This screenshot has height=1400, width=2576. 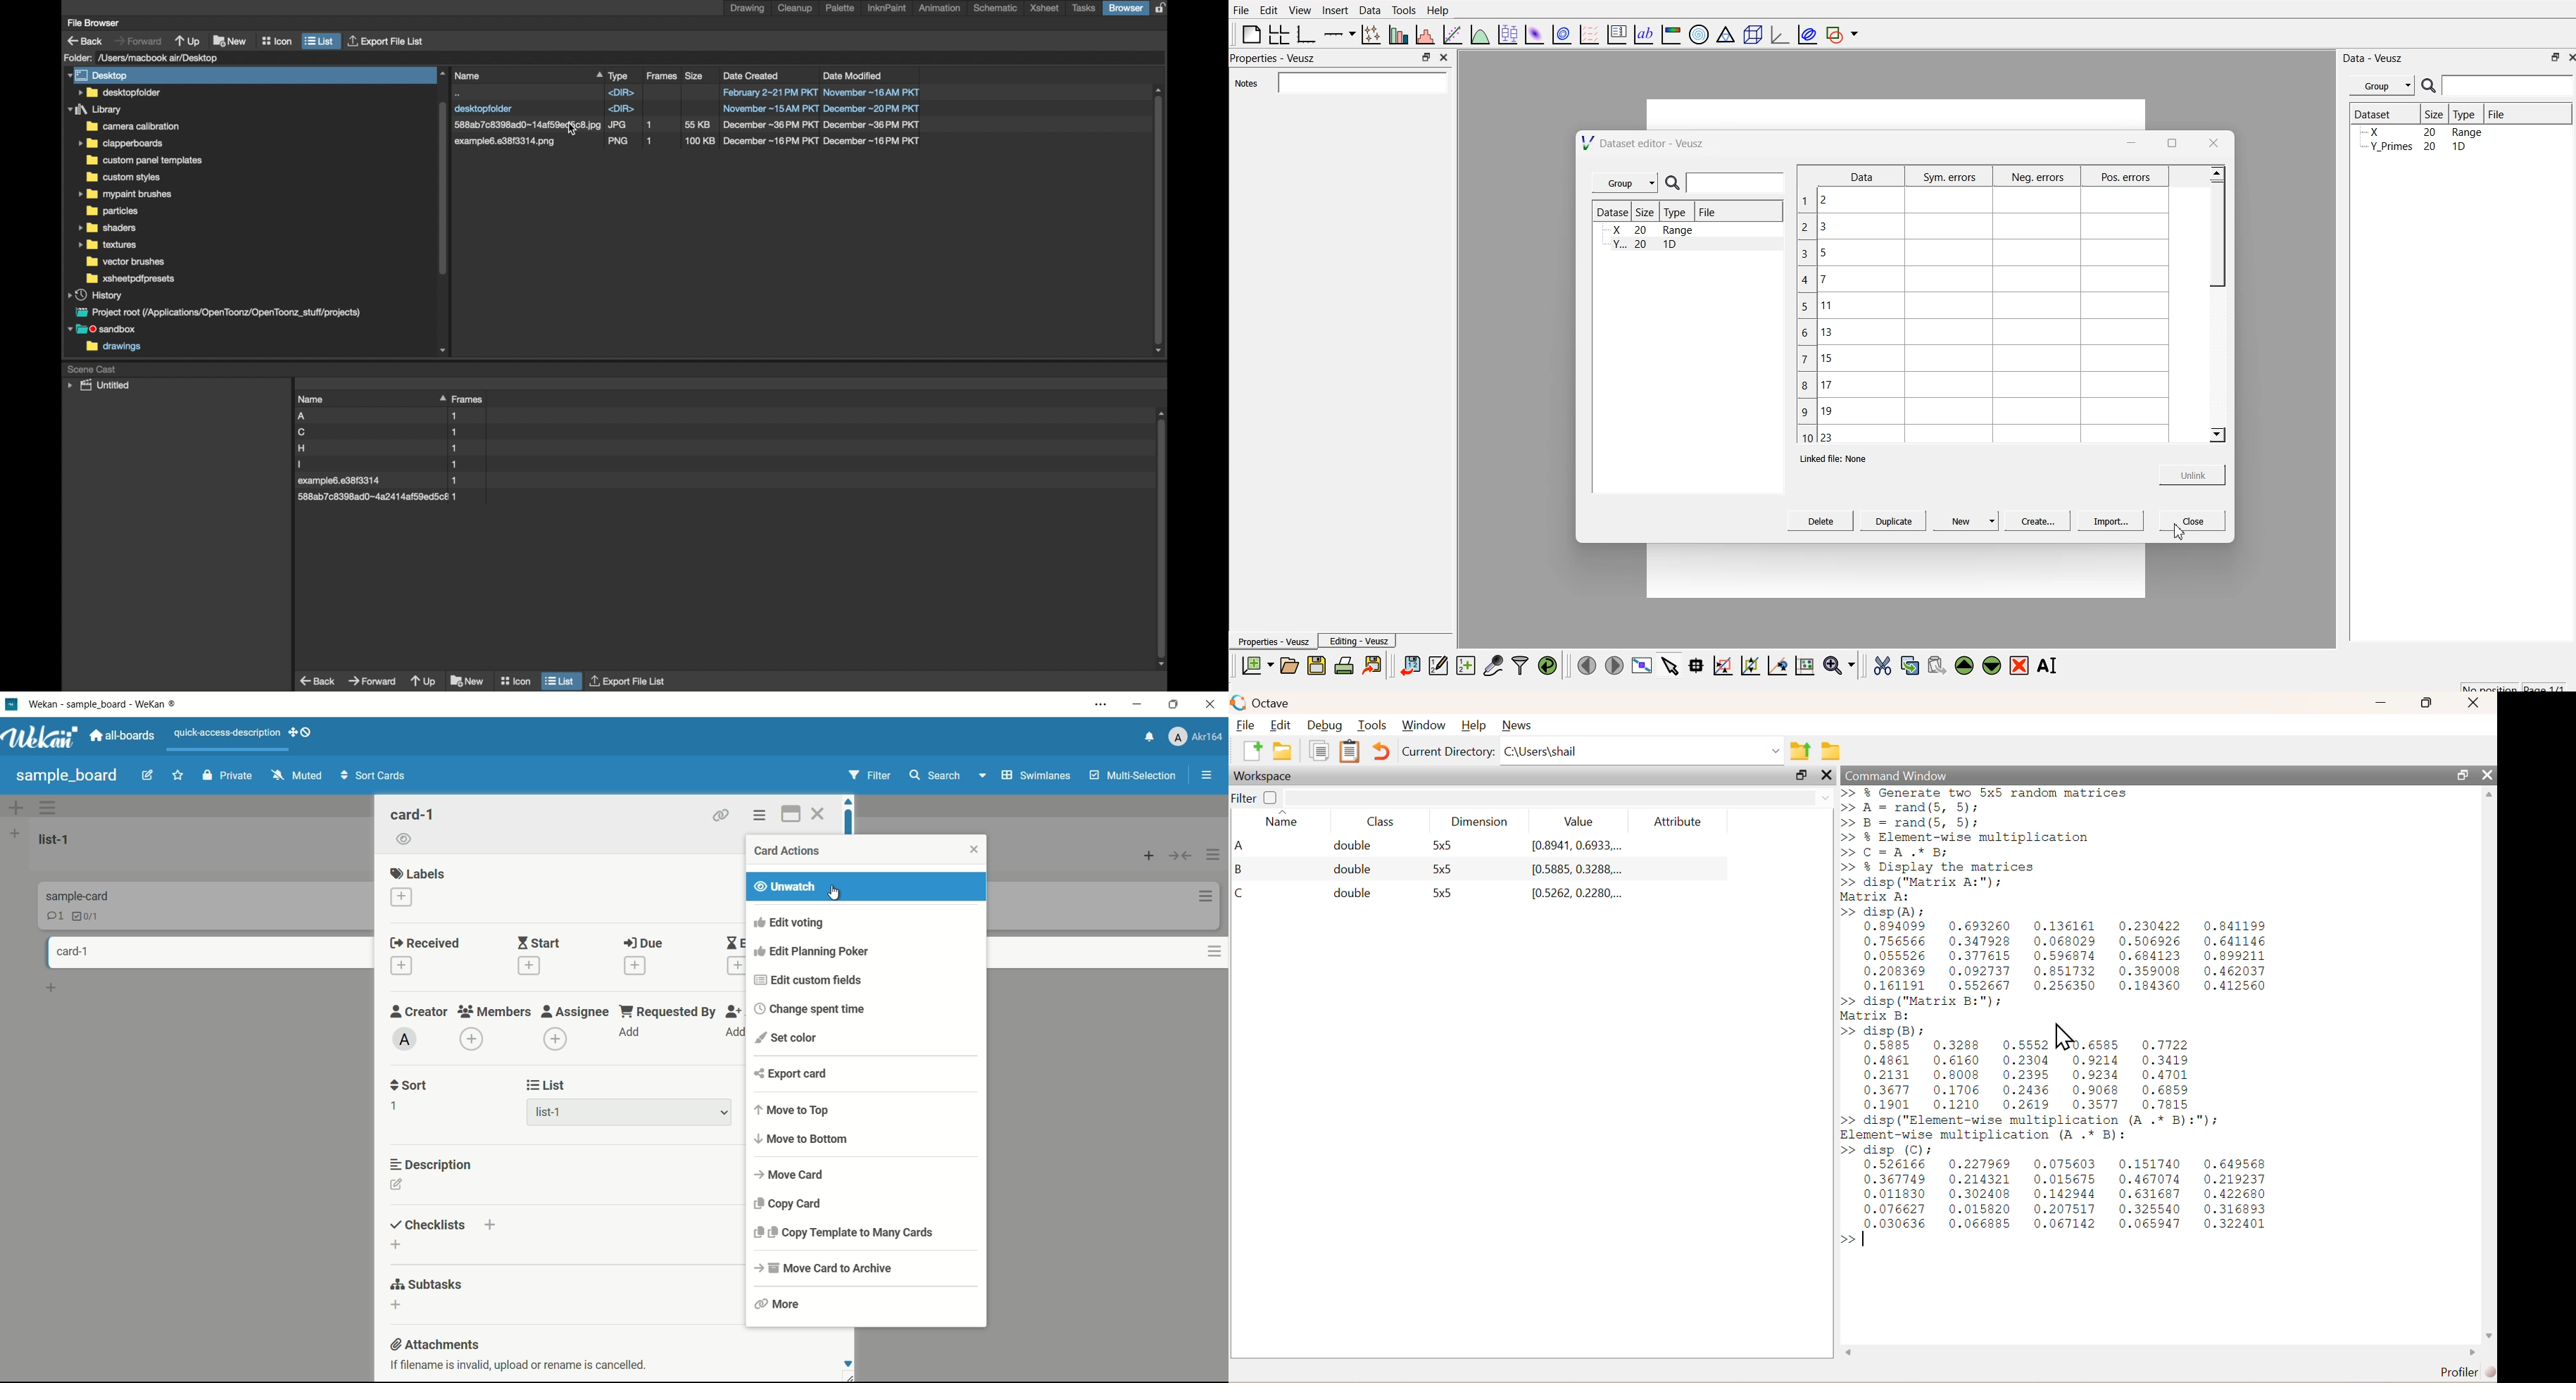 I want to click on Sym. errors, so click(x=1949, y=177).